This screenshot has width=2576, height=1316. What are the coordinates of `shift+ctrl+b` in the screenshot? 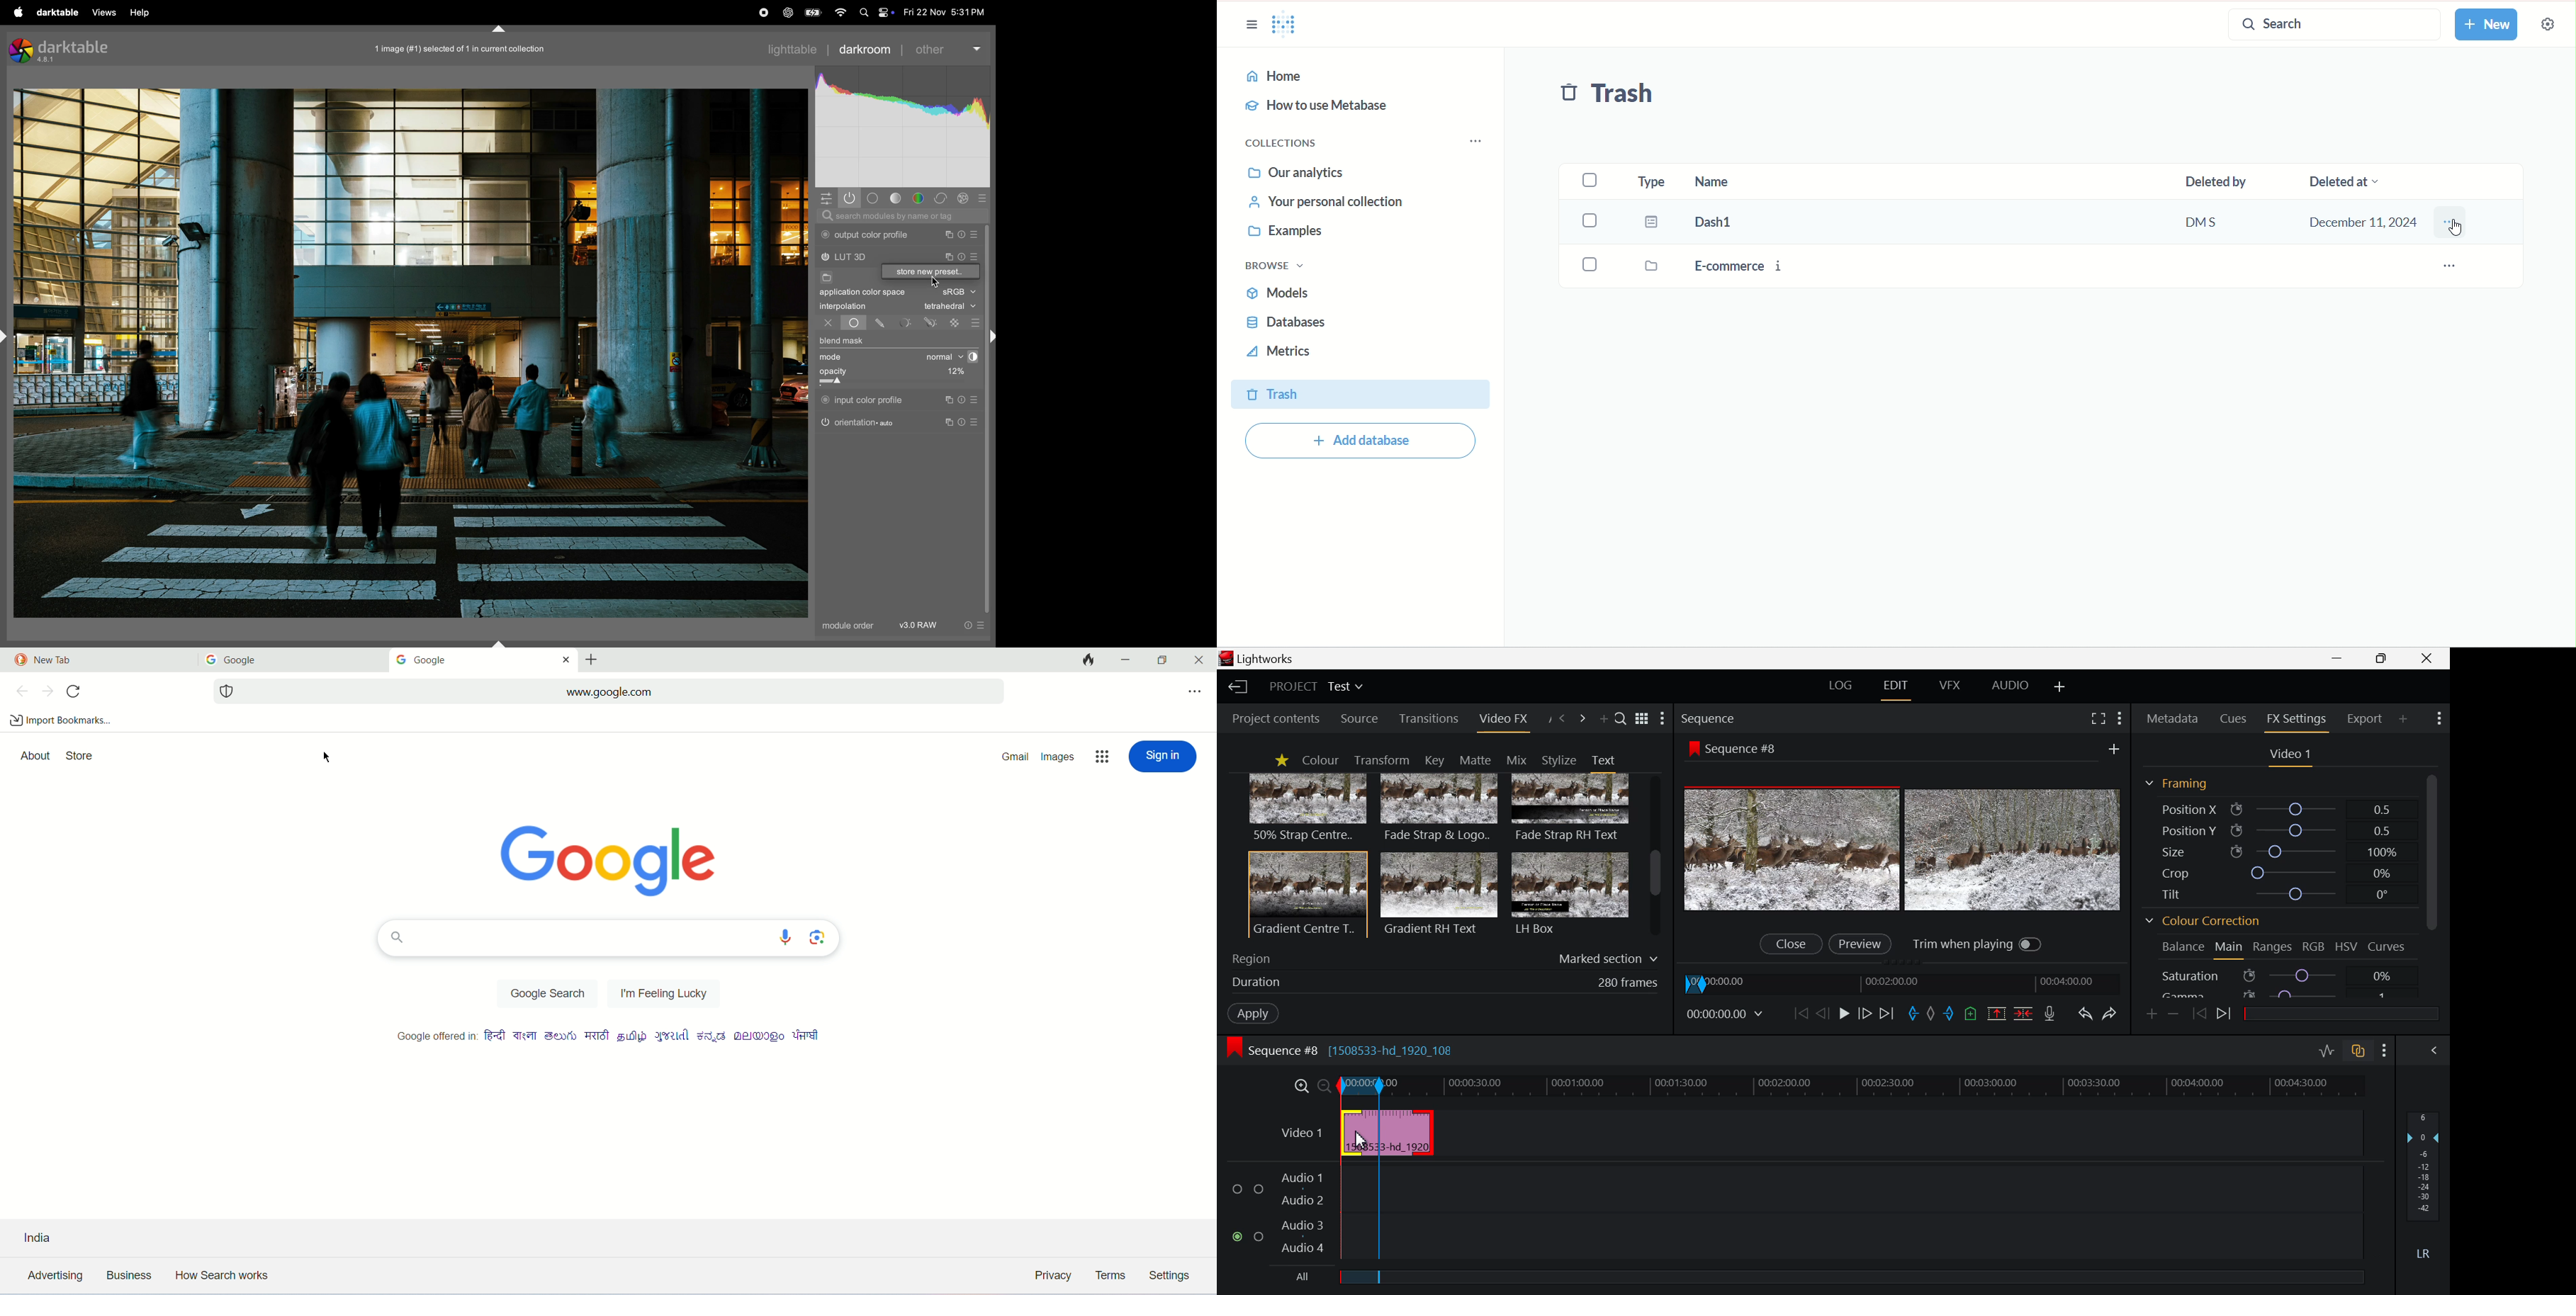 It's located at (501, 643).